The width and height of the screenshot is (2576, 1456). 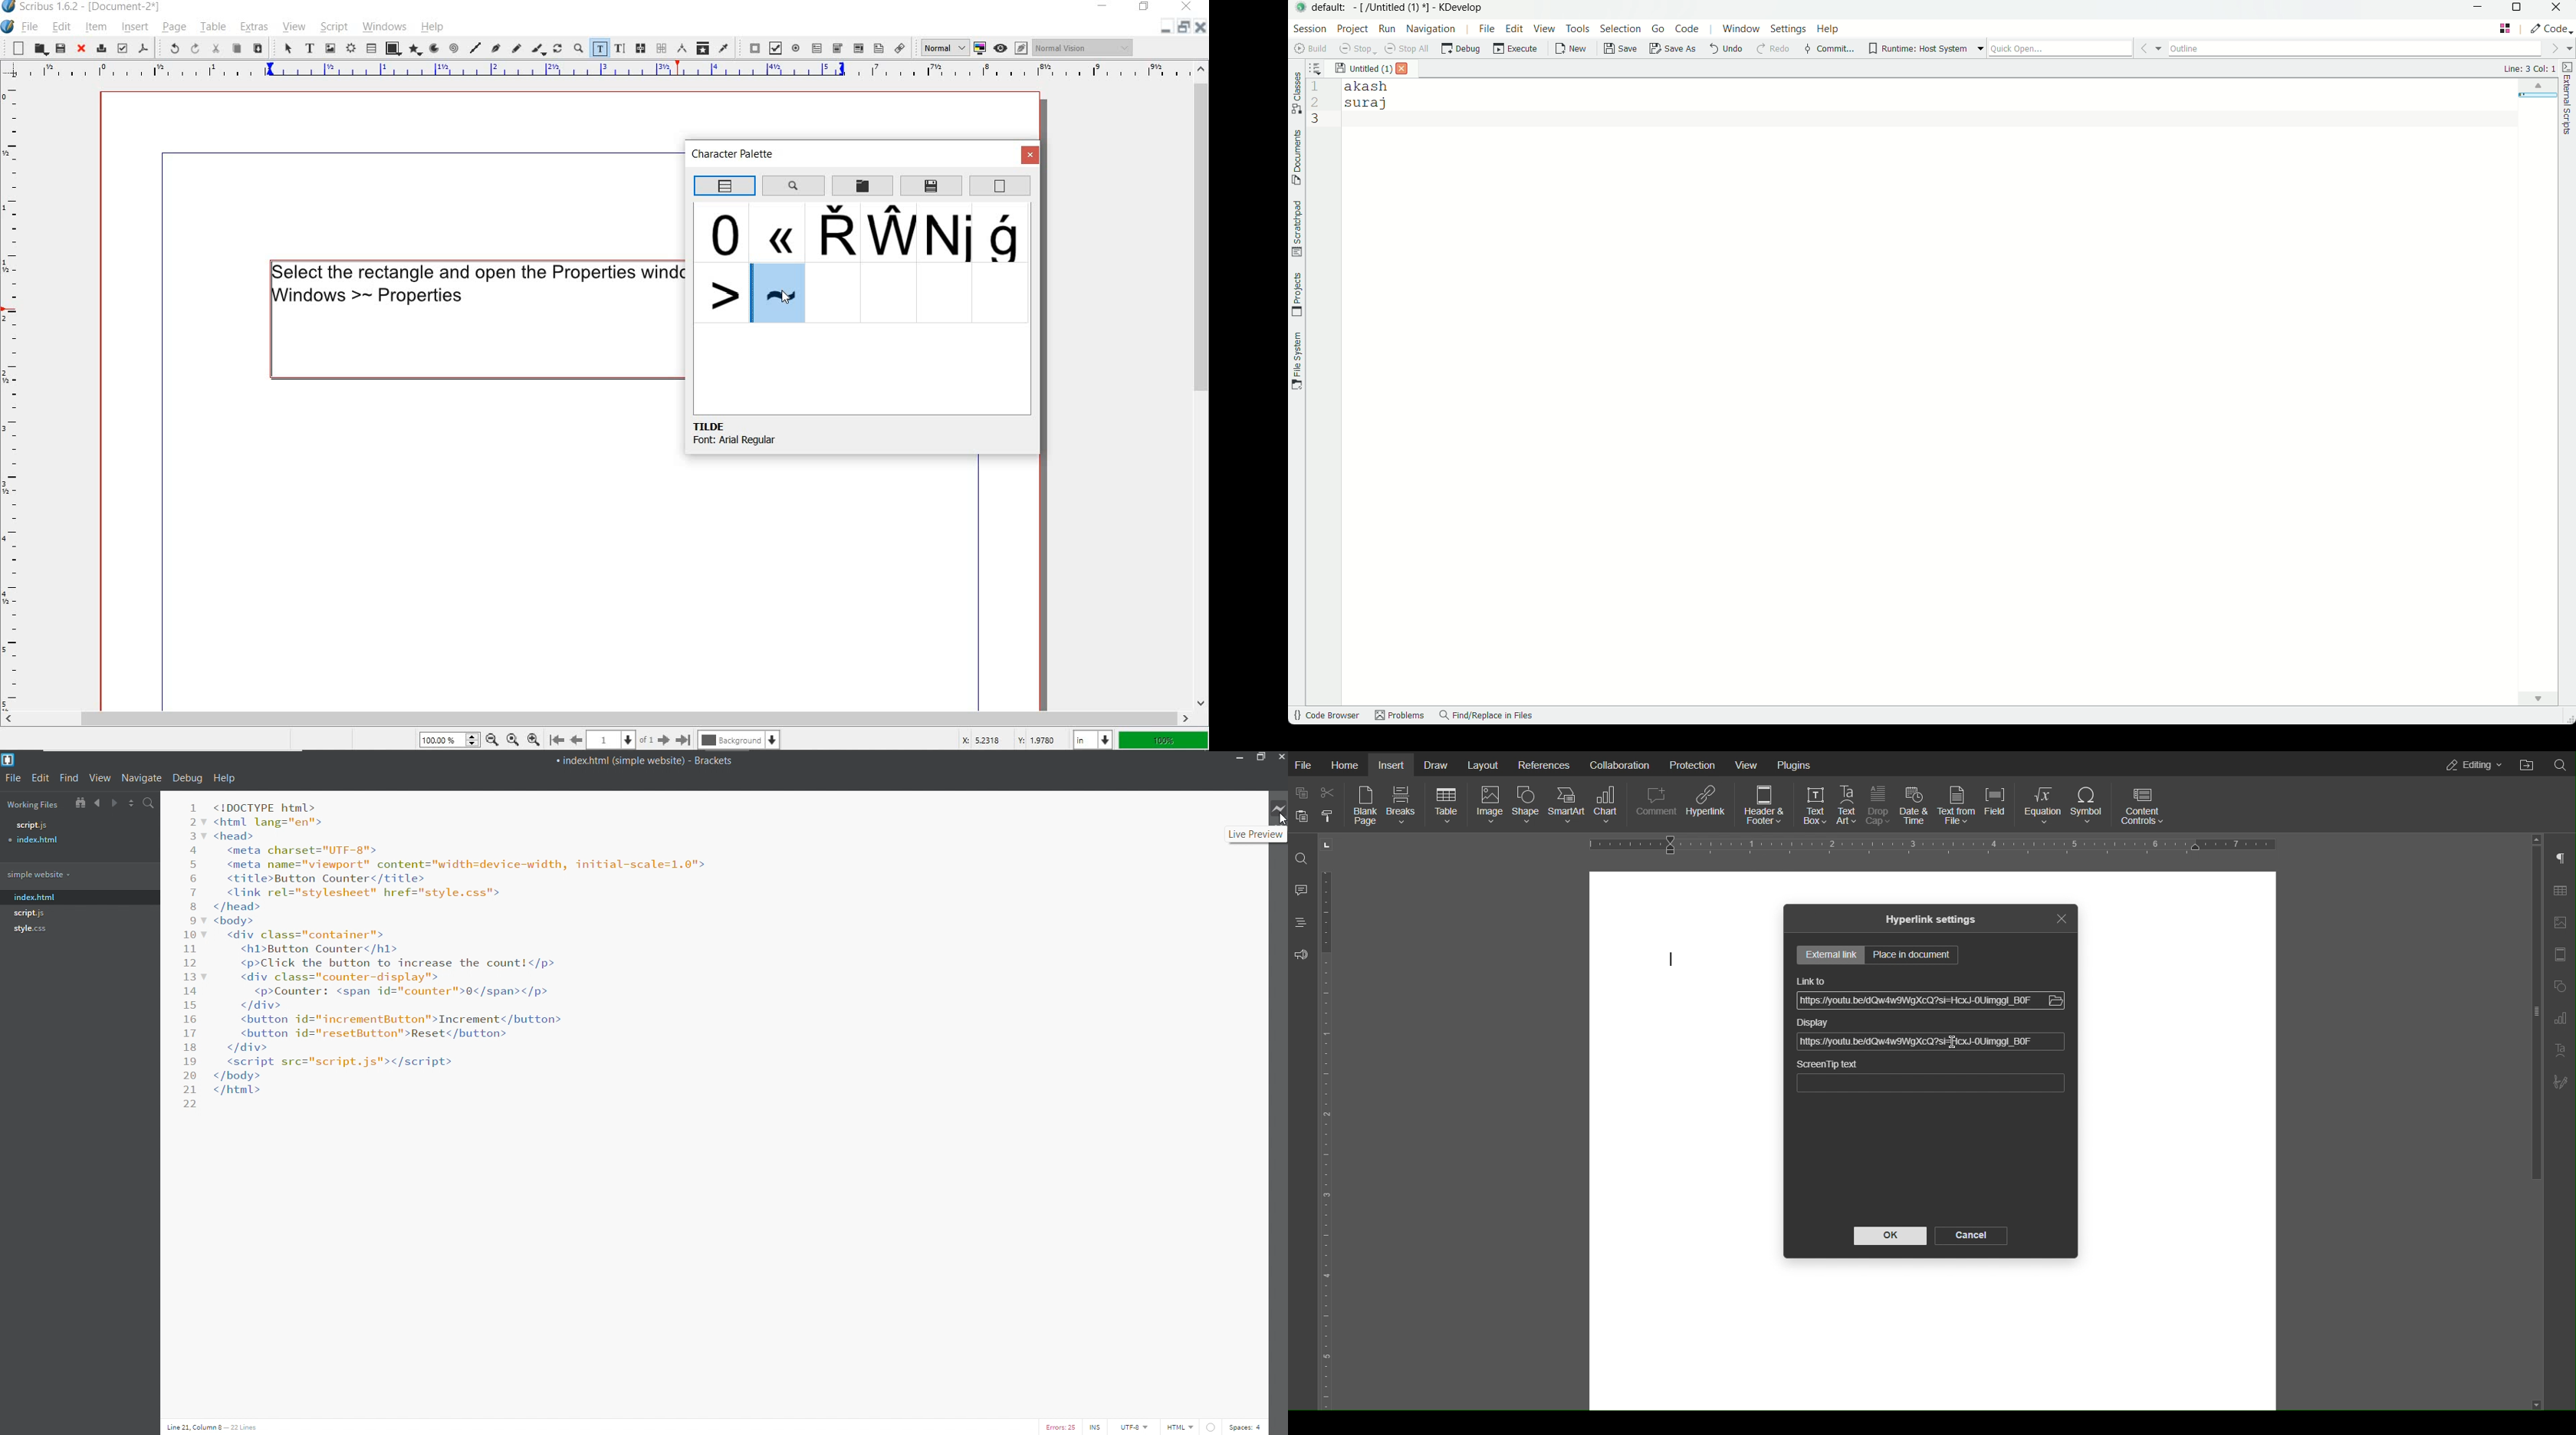 What do you see at coordinates (599, 47) in the screenshot?
I see `edit contents of frame` at bounding box center [599, 47].